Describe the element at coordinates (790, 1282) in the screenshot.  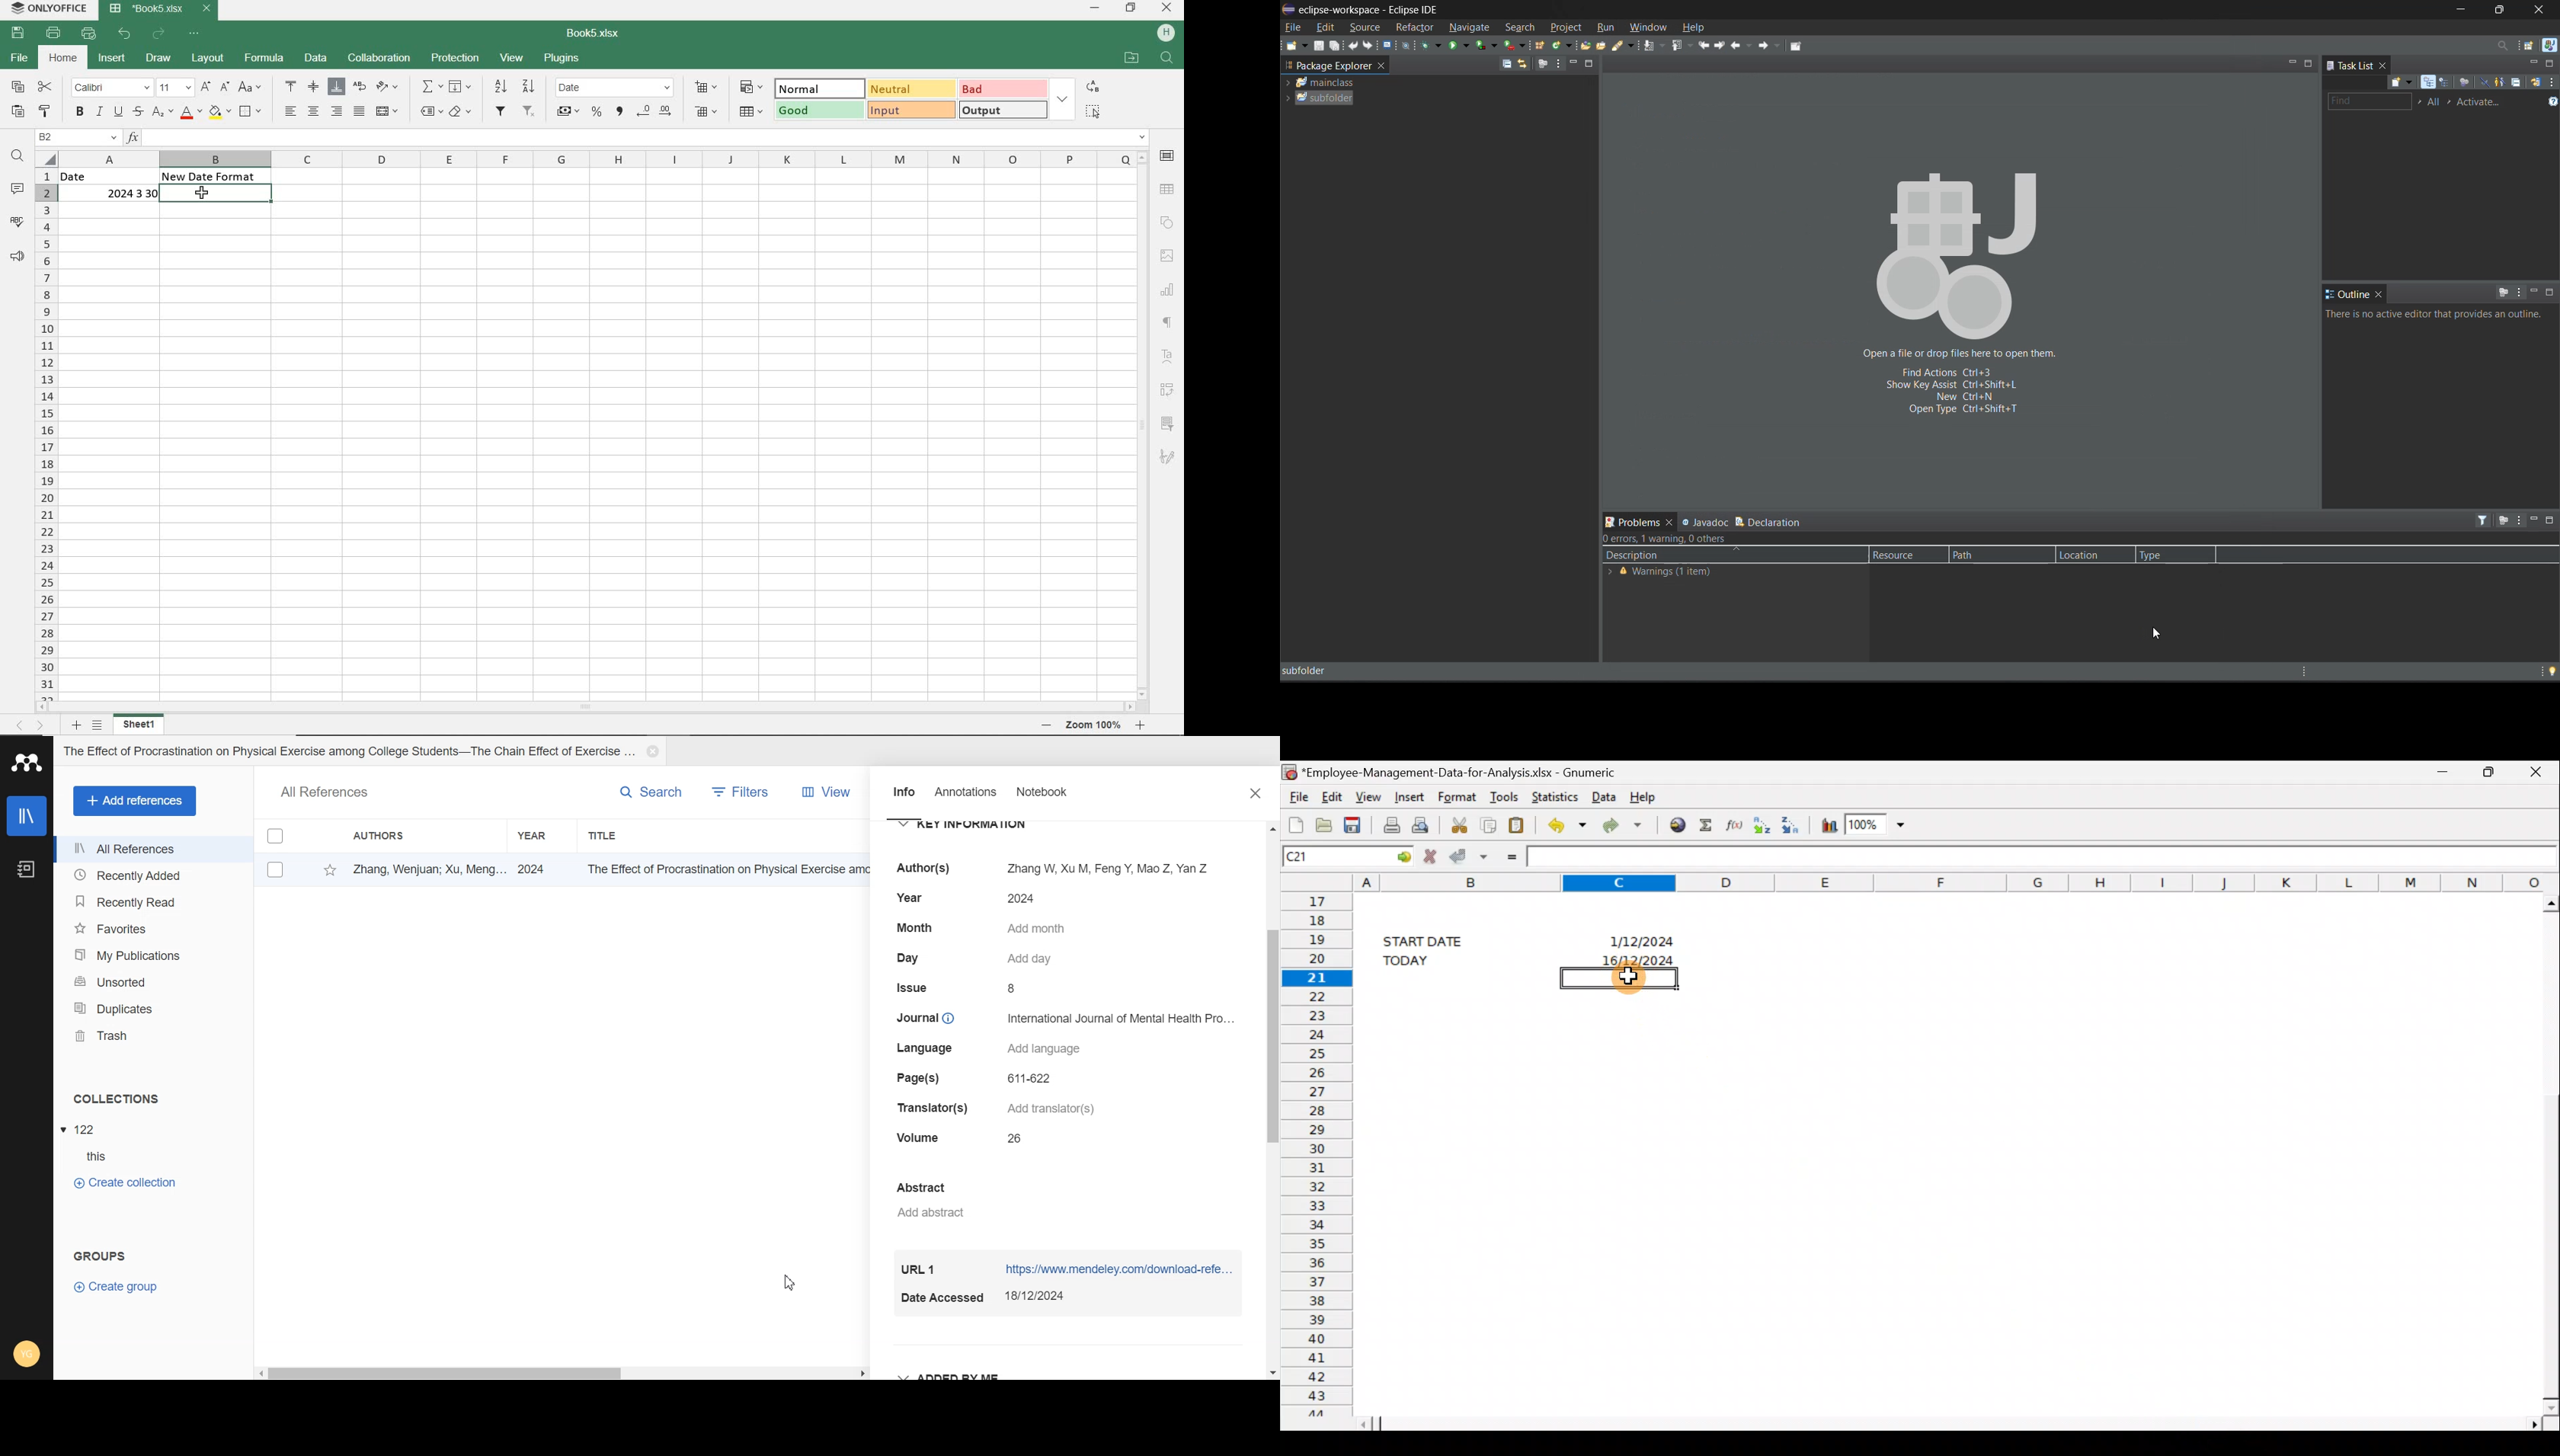
I see `Cursor` at that location.